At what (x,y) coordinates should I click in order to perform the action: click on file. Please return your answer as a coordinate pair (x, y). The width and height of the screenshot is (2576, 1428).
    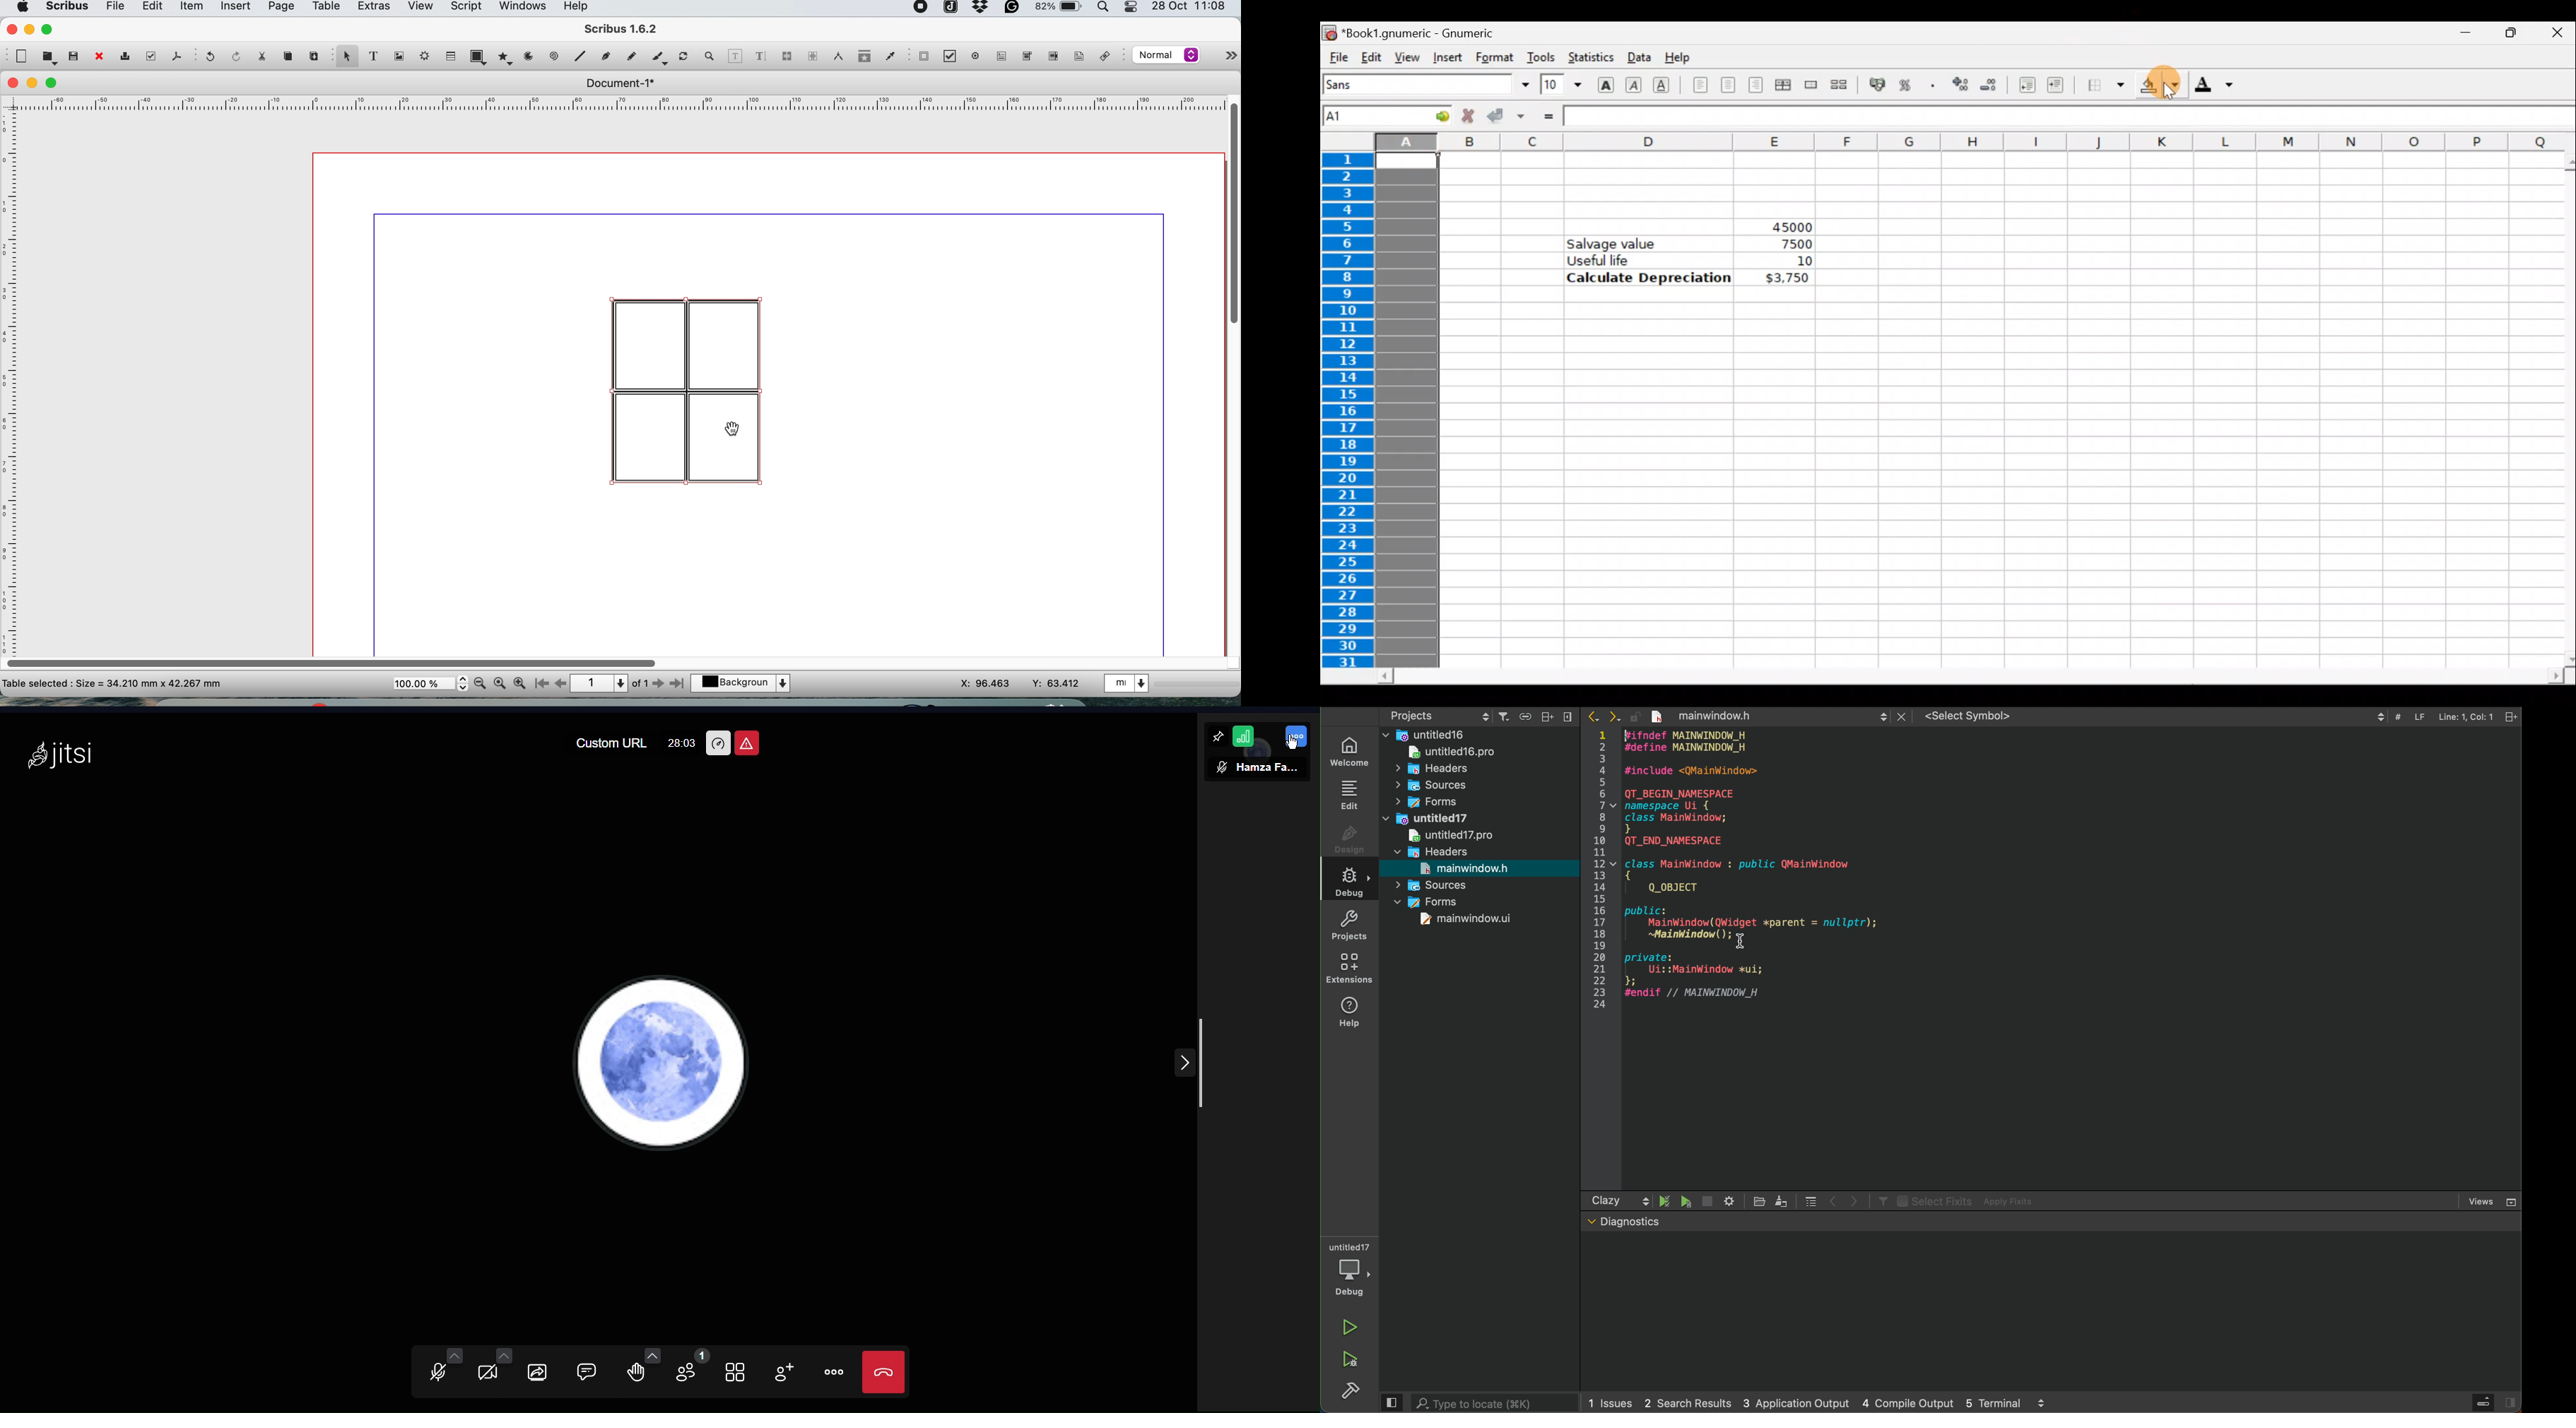
    Looking at the image, I should click on (114, 8).